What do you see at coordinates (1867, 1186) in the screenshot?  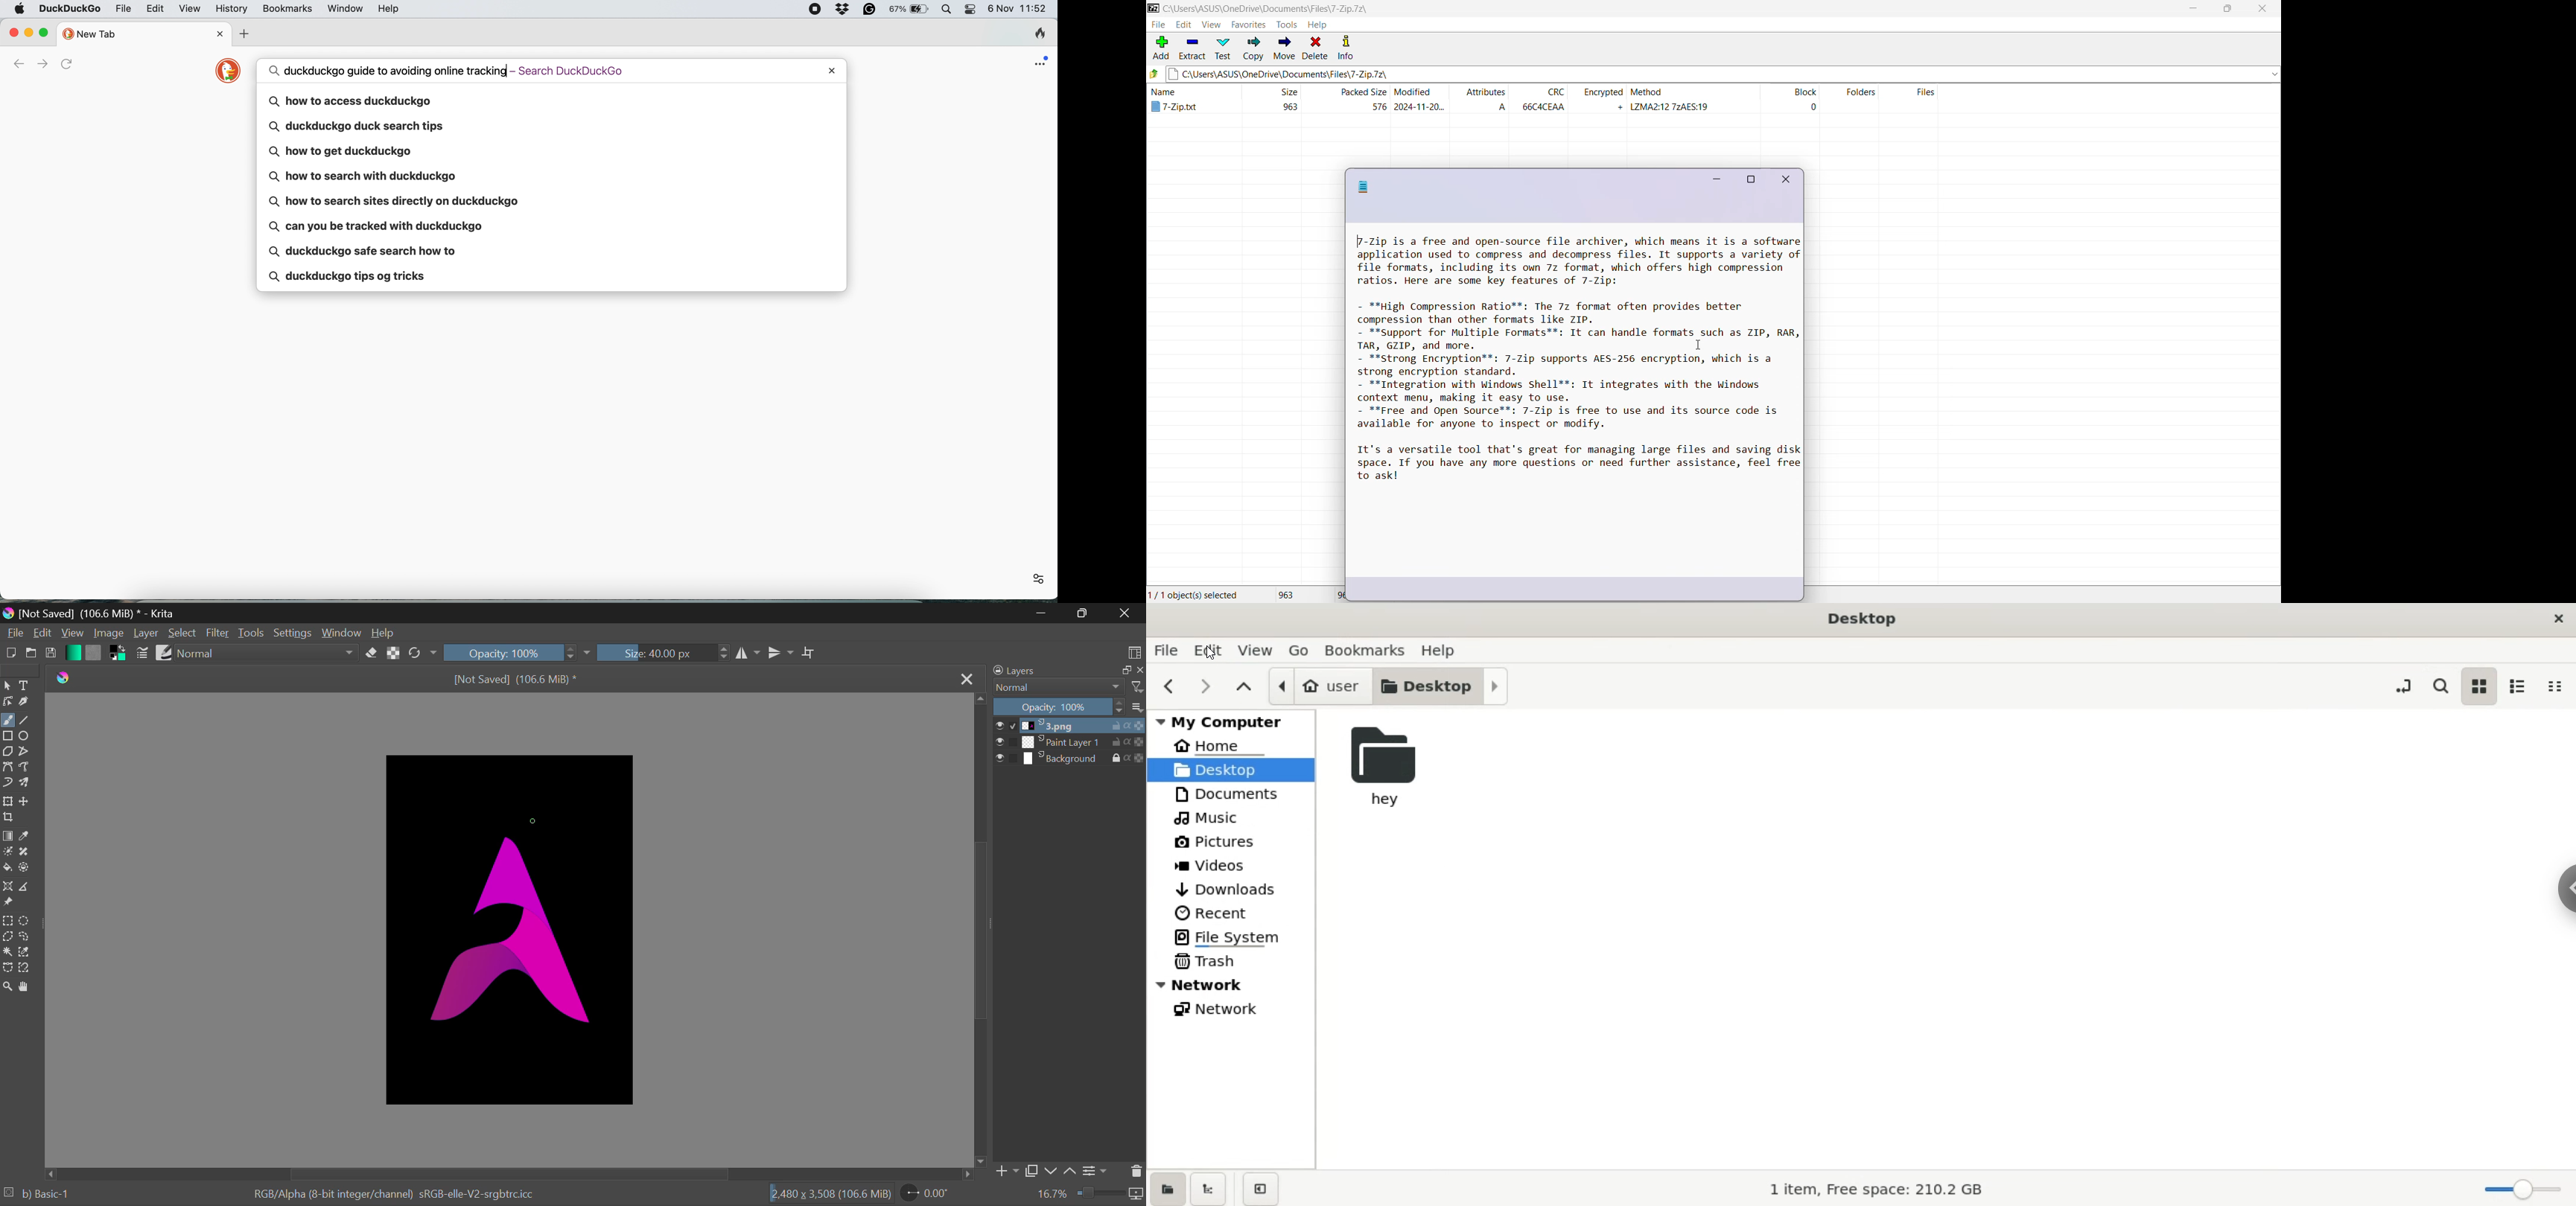 I see `1 item, Free space: 210.2 GB` at bounding box center [1867, 1186].